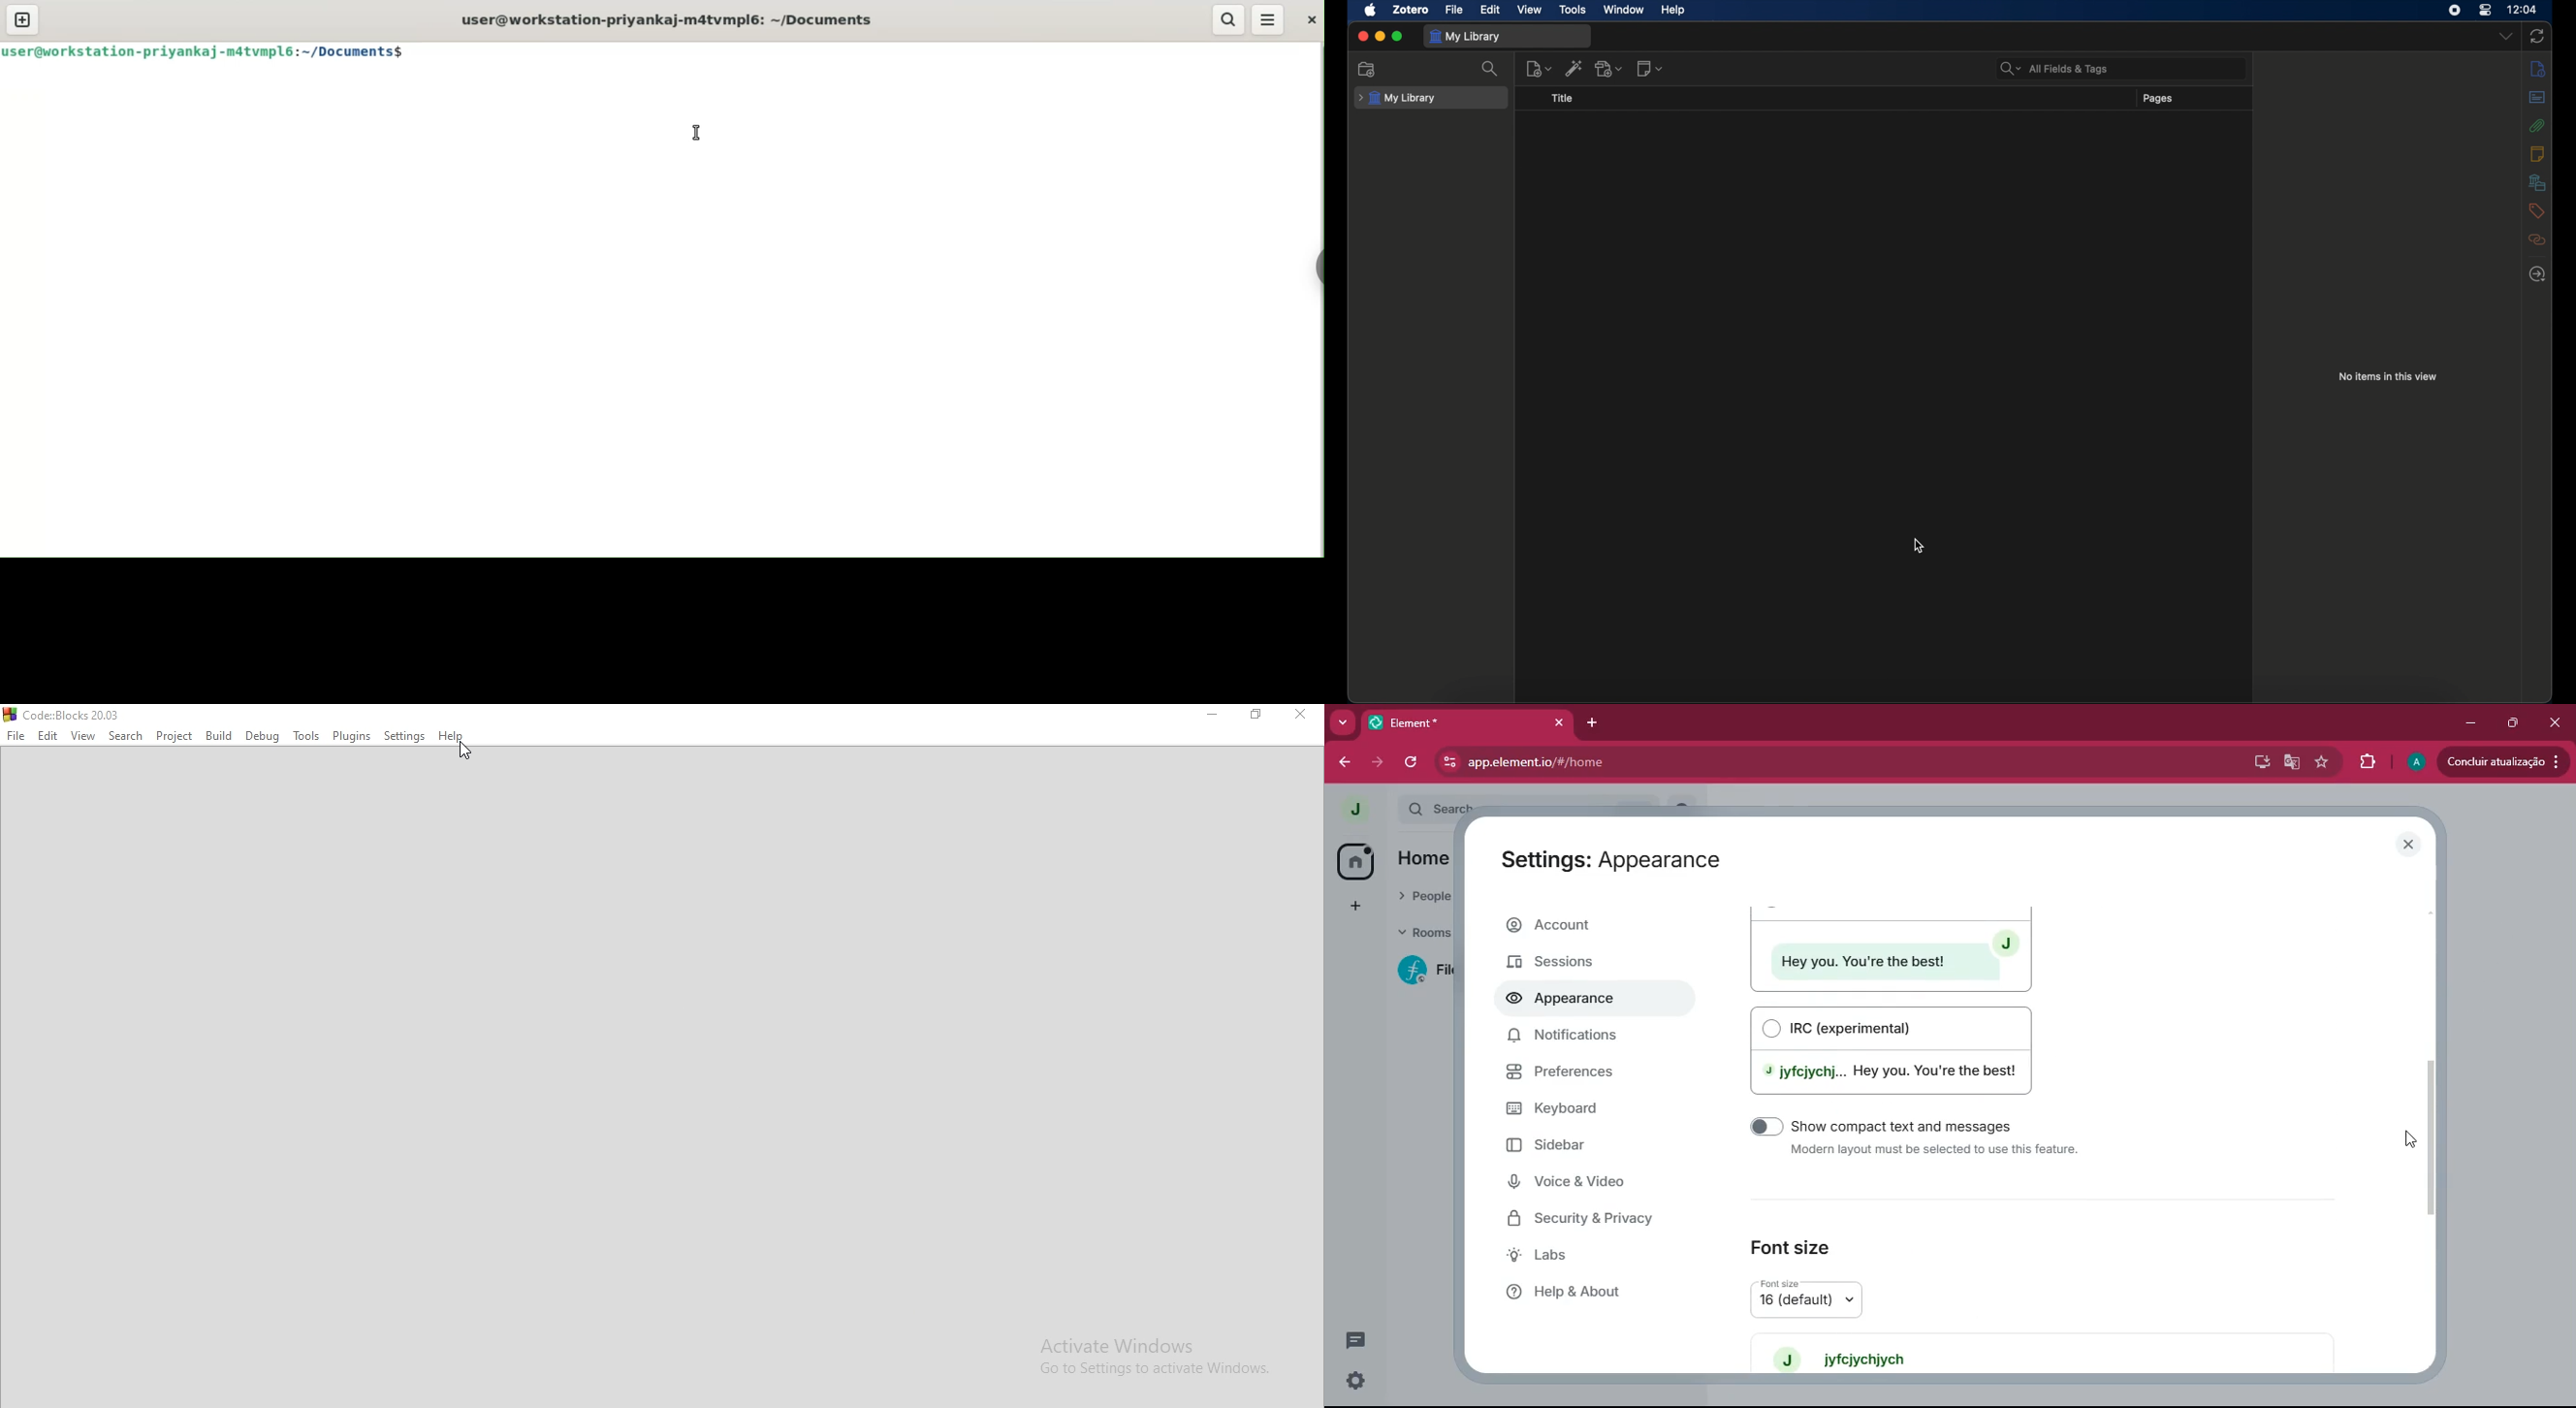 Image resolution: width=2576 pixels, height=1428 pixels. I want to click on apple , so click(1371, 10).